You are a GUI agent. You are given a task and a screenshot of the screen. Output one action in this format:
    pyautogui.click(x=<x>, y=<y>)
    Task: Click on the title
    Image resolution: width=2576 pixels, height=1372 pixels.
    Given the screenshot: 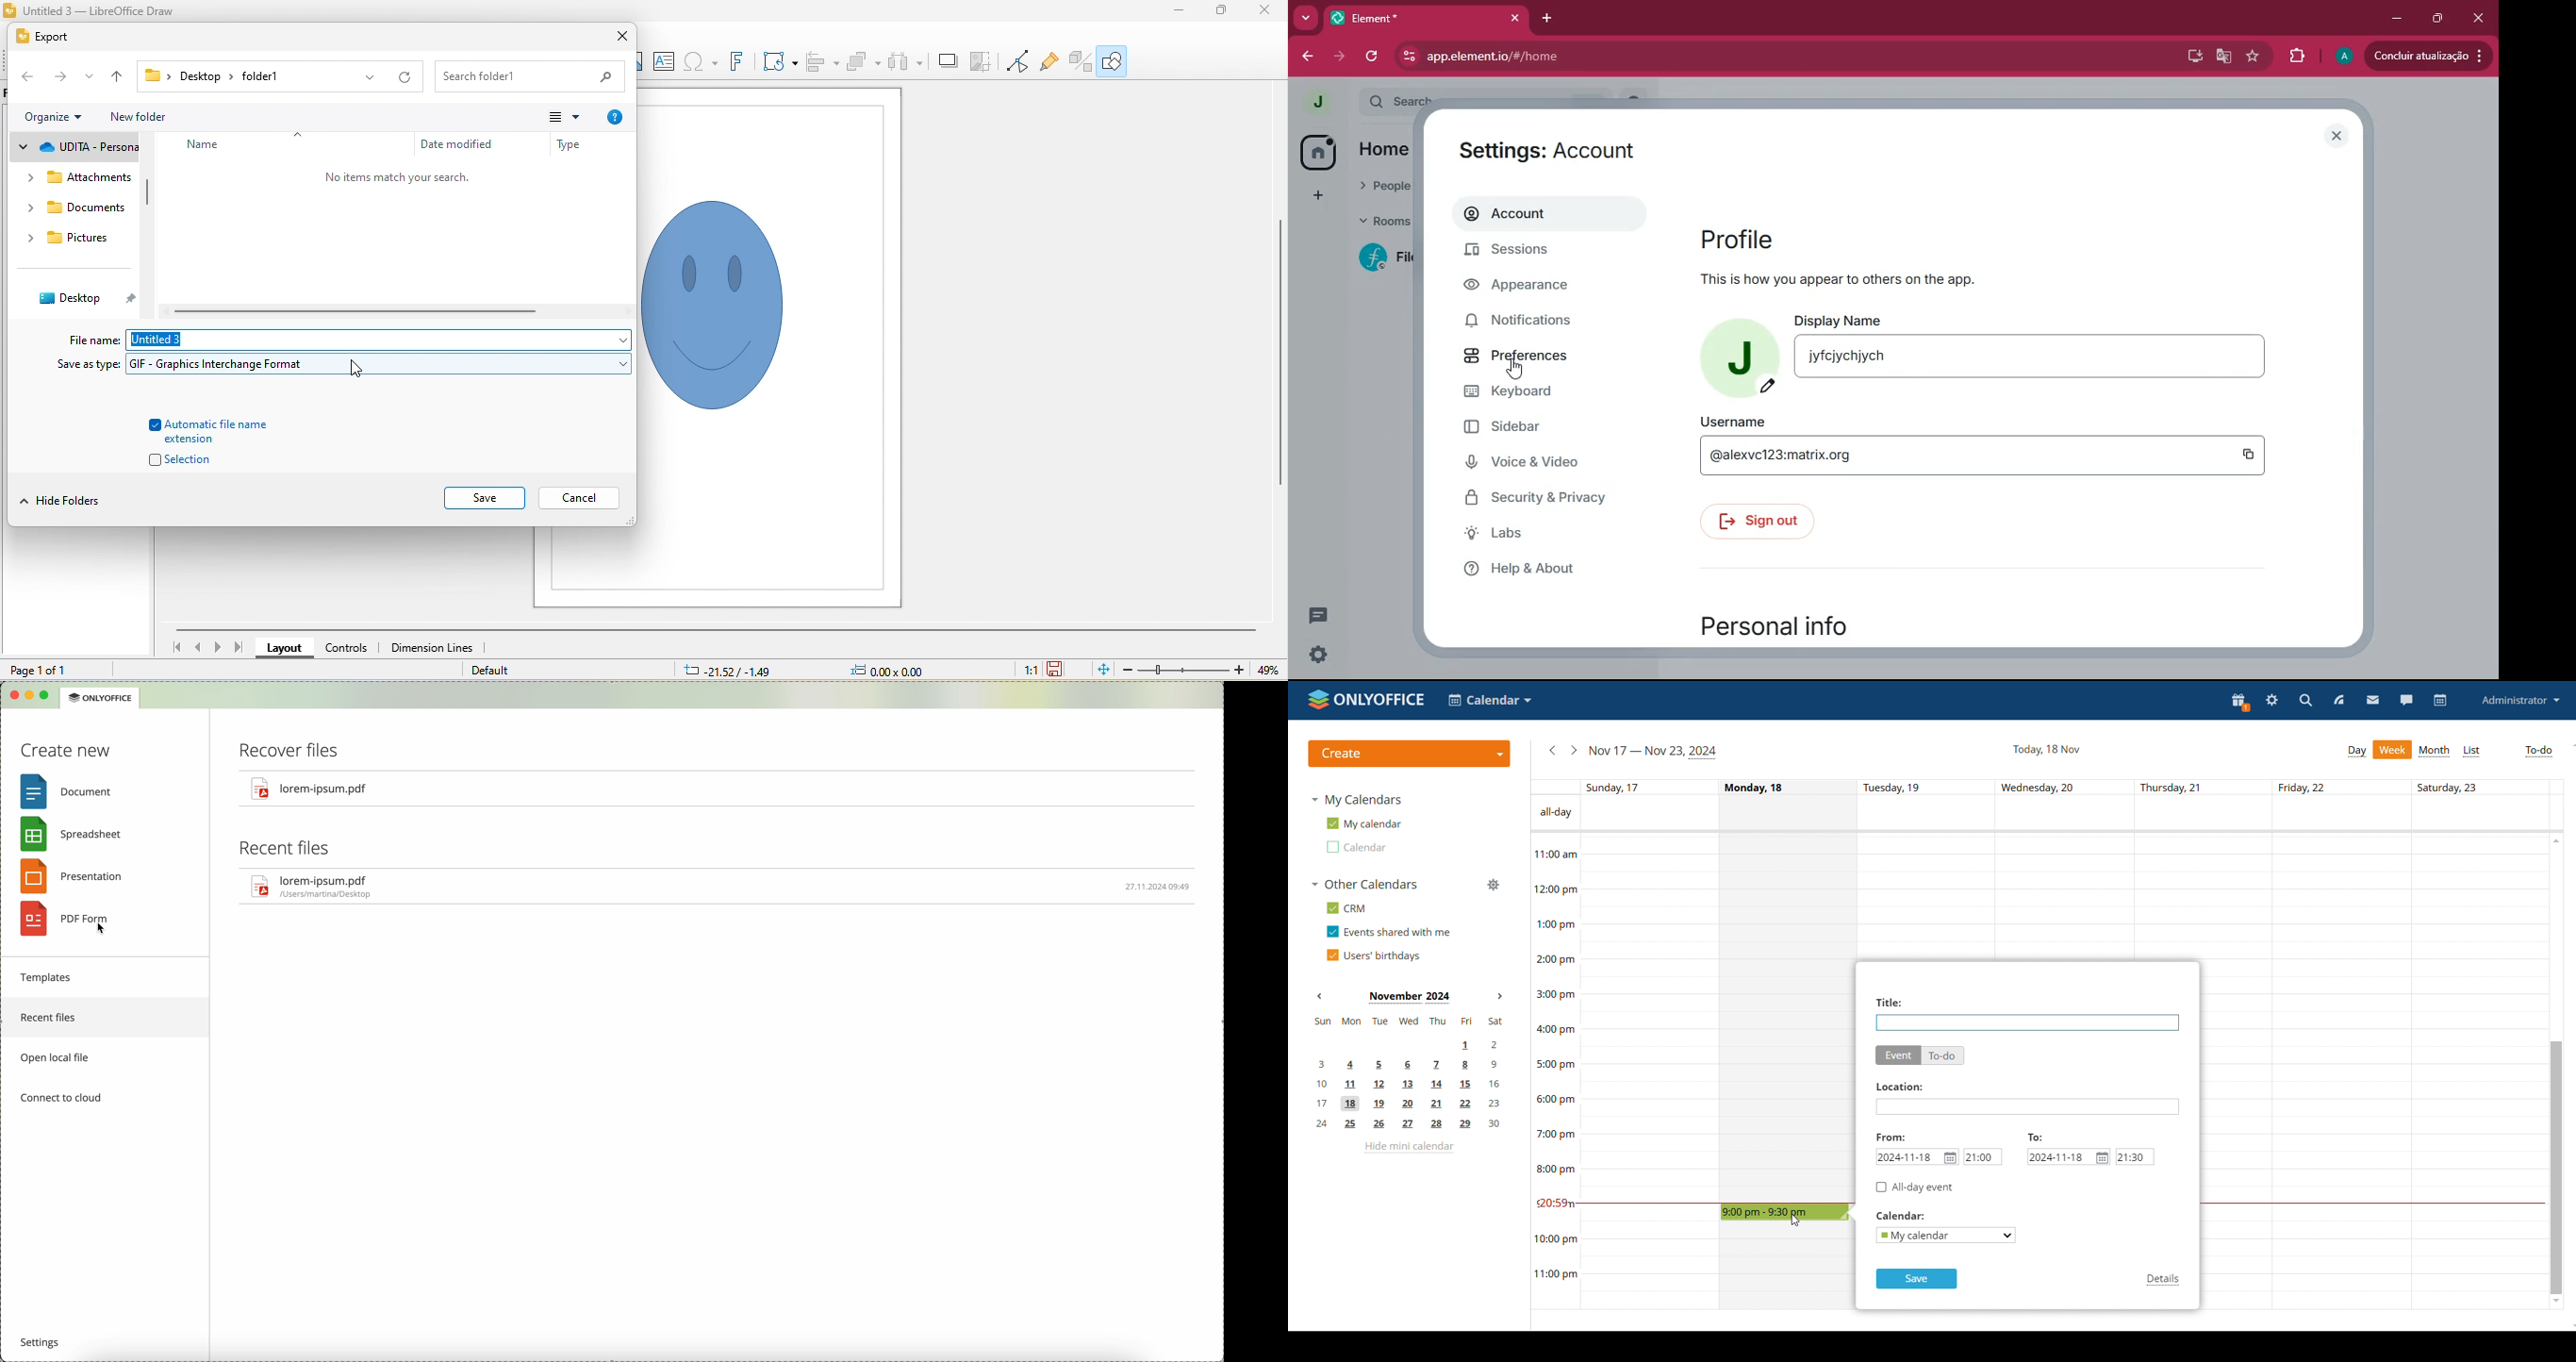 What is the action you would take?
    pyautogui.click(x=91, y=10)
    